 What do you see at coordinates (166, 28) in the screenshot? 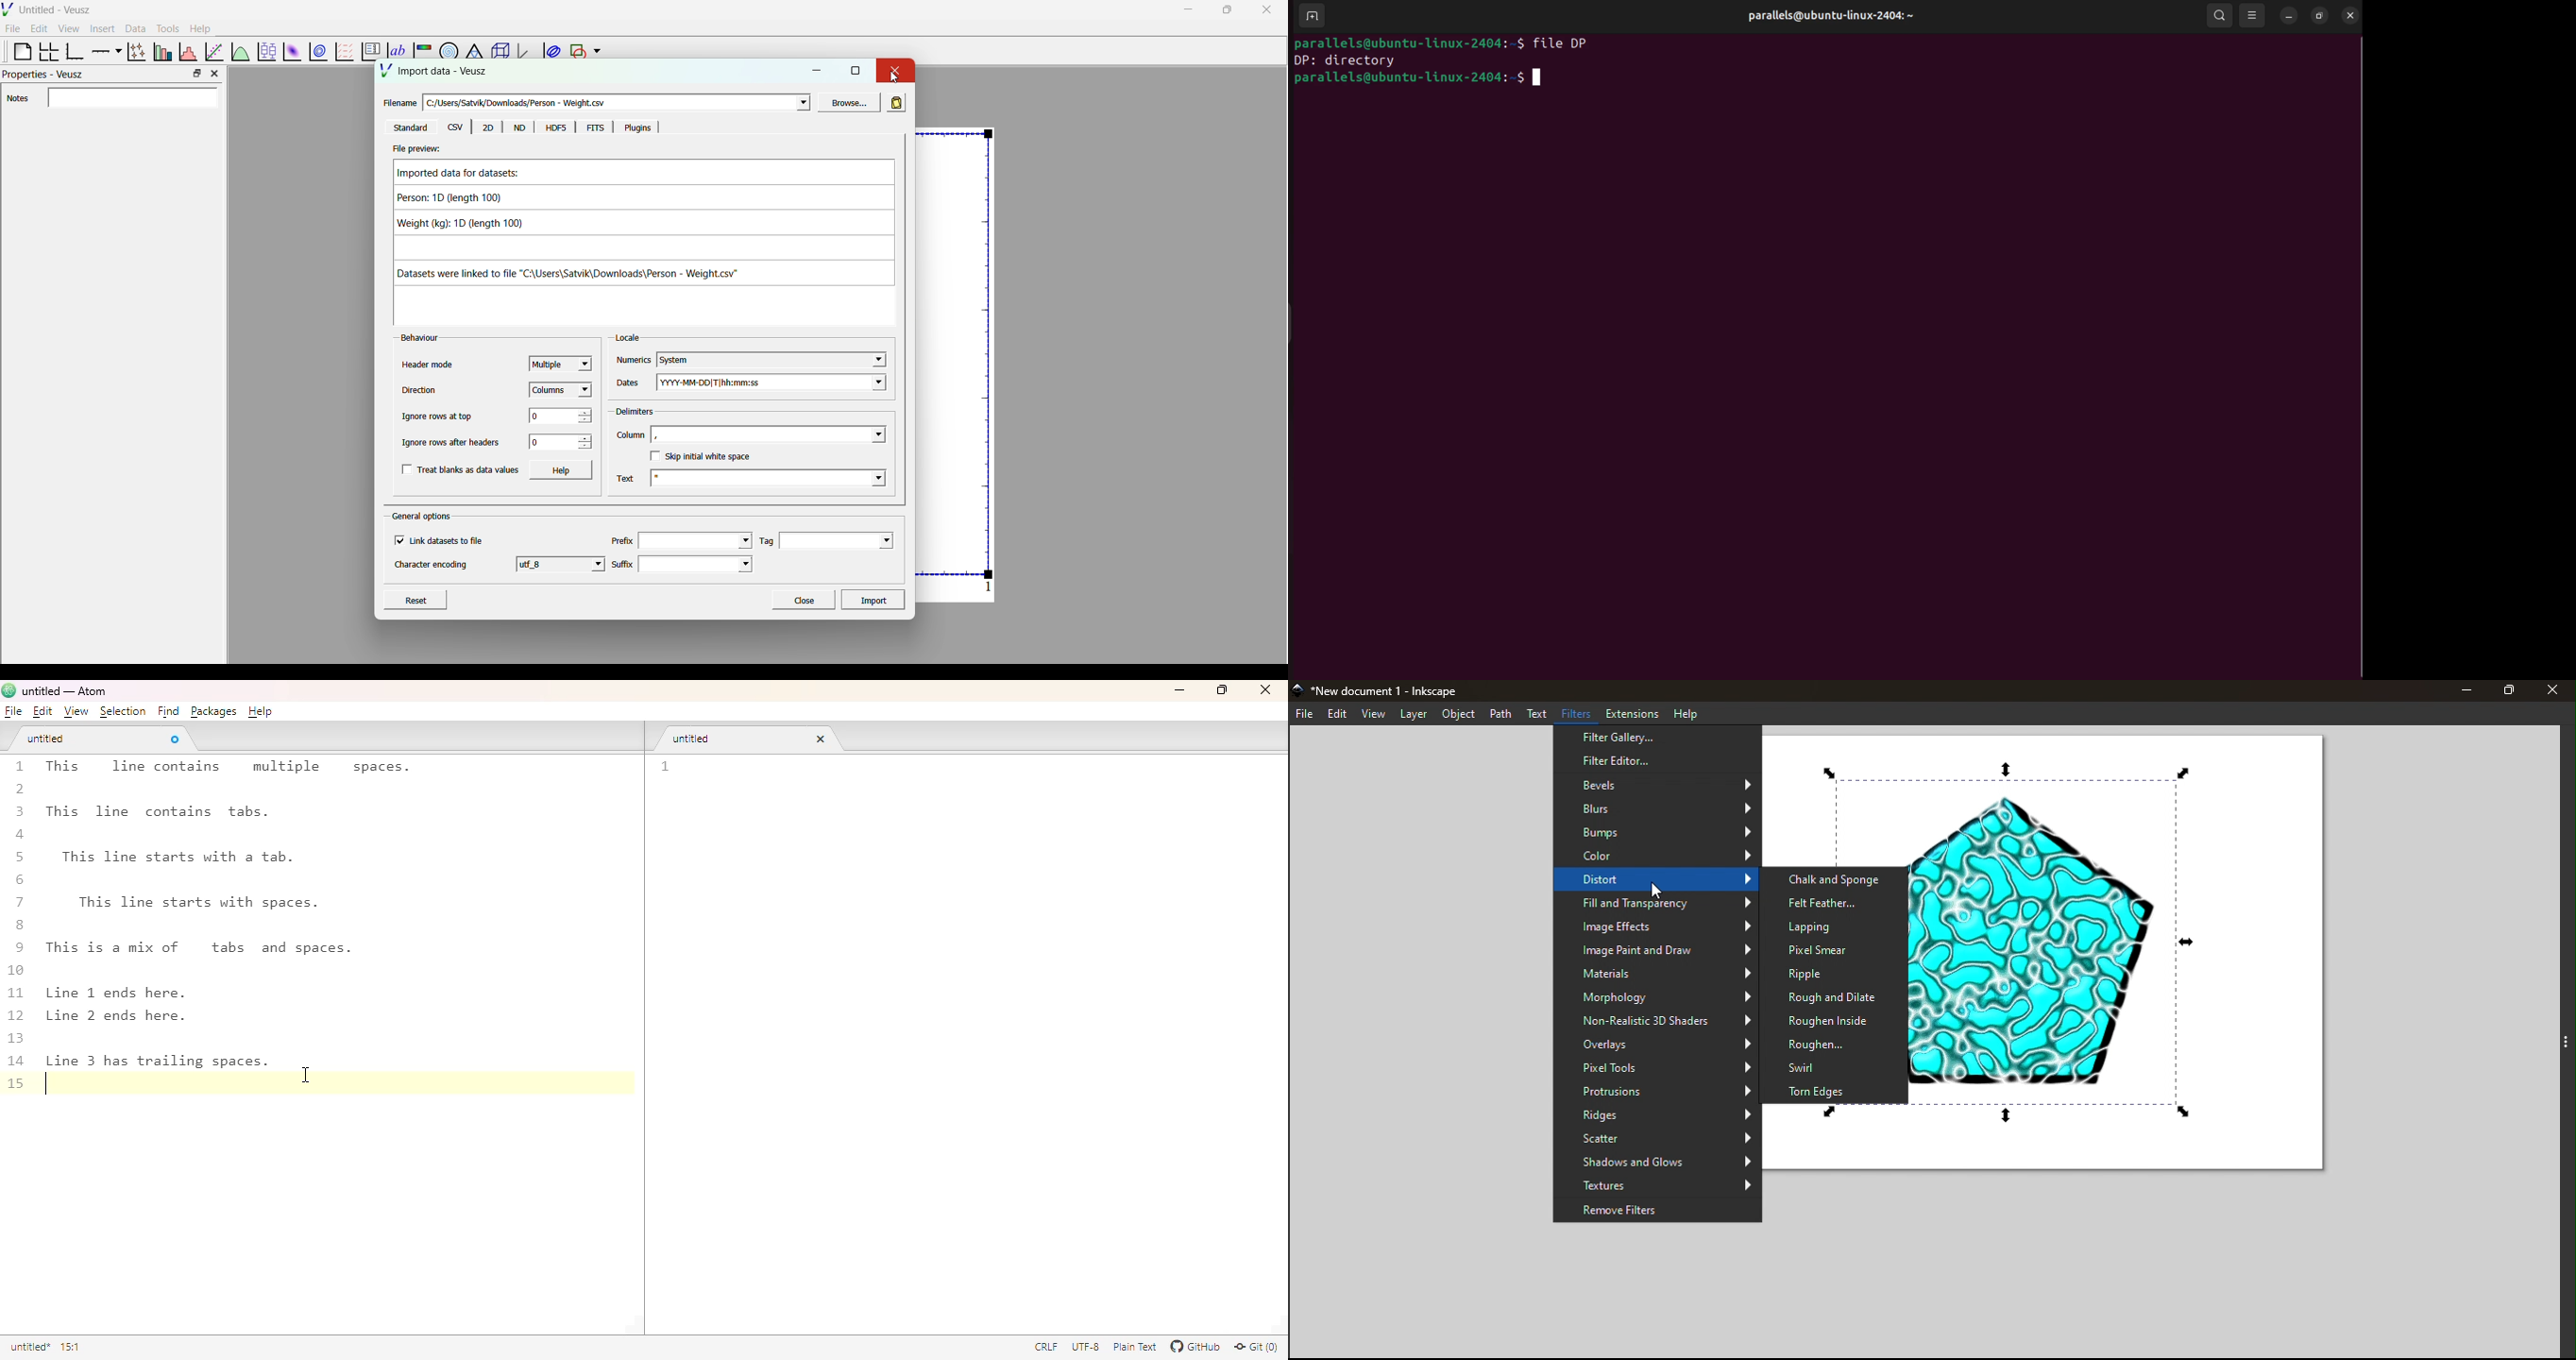
I see `tools` at bounding box center [166, 28].